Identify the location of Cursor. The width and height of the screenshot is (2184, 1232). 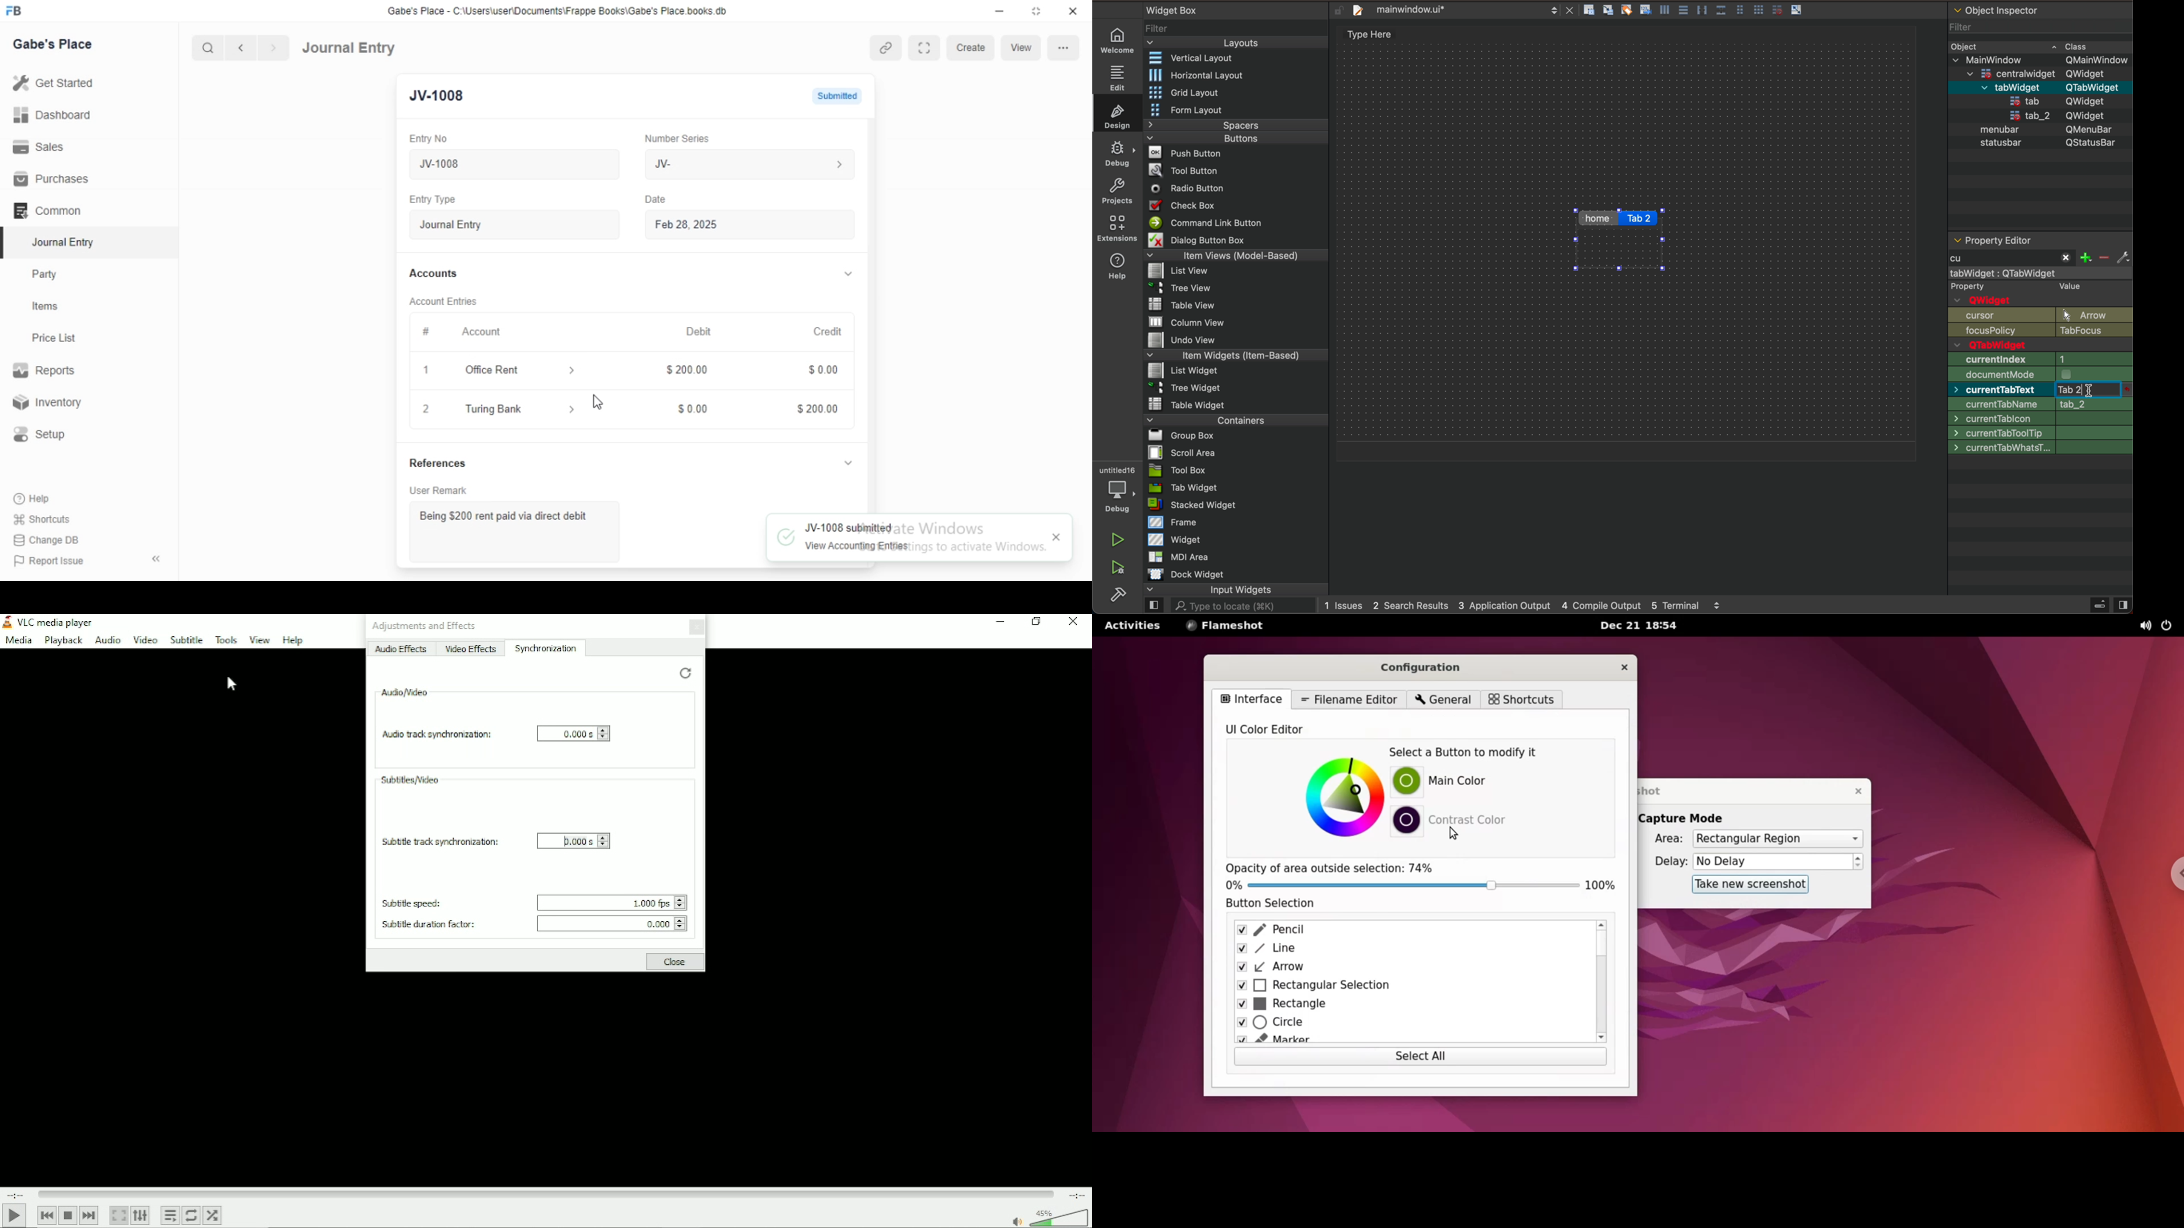
(230, 683).